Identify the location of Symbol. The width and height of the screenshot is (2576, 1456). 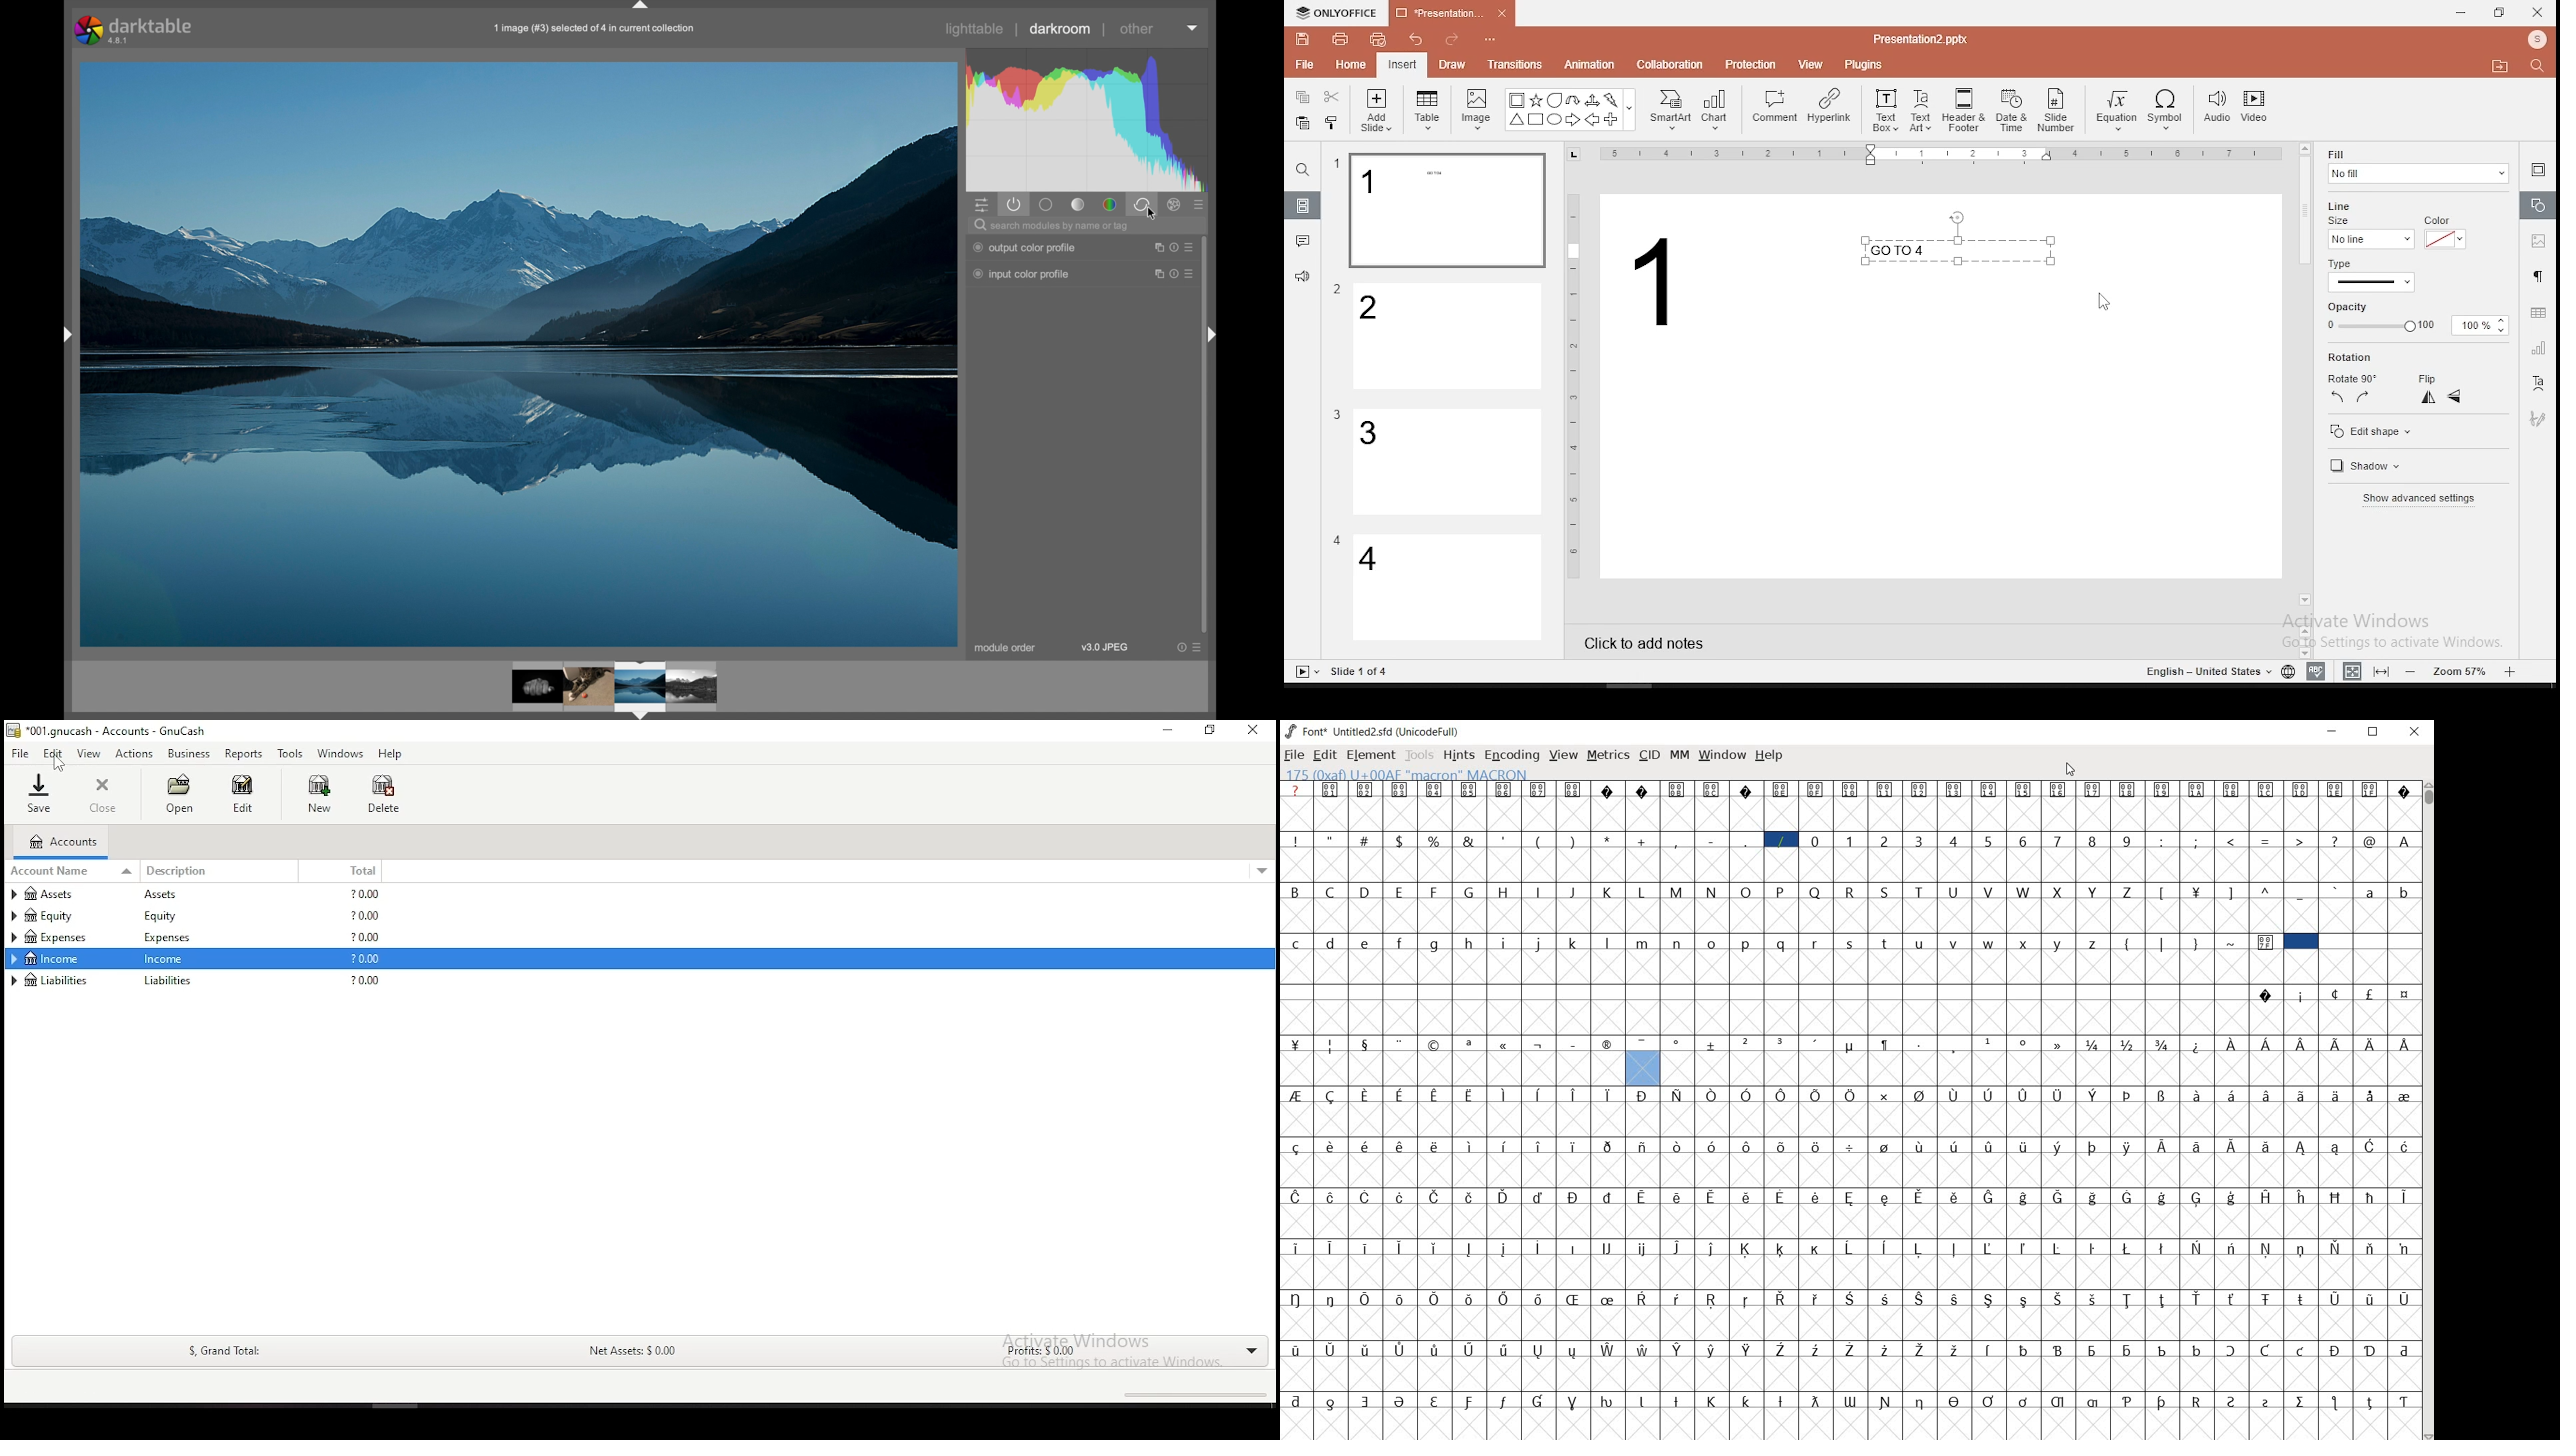
(1401, 1400).